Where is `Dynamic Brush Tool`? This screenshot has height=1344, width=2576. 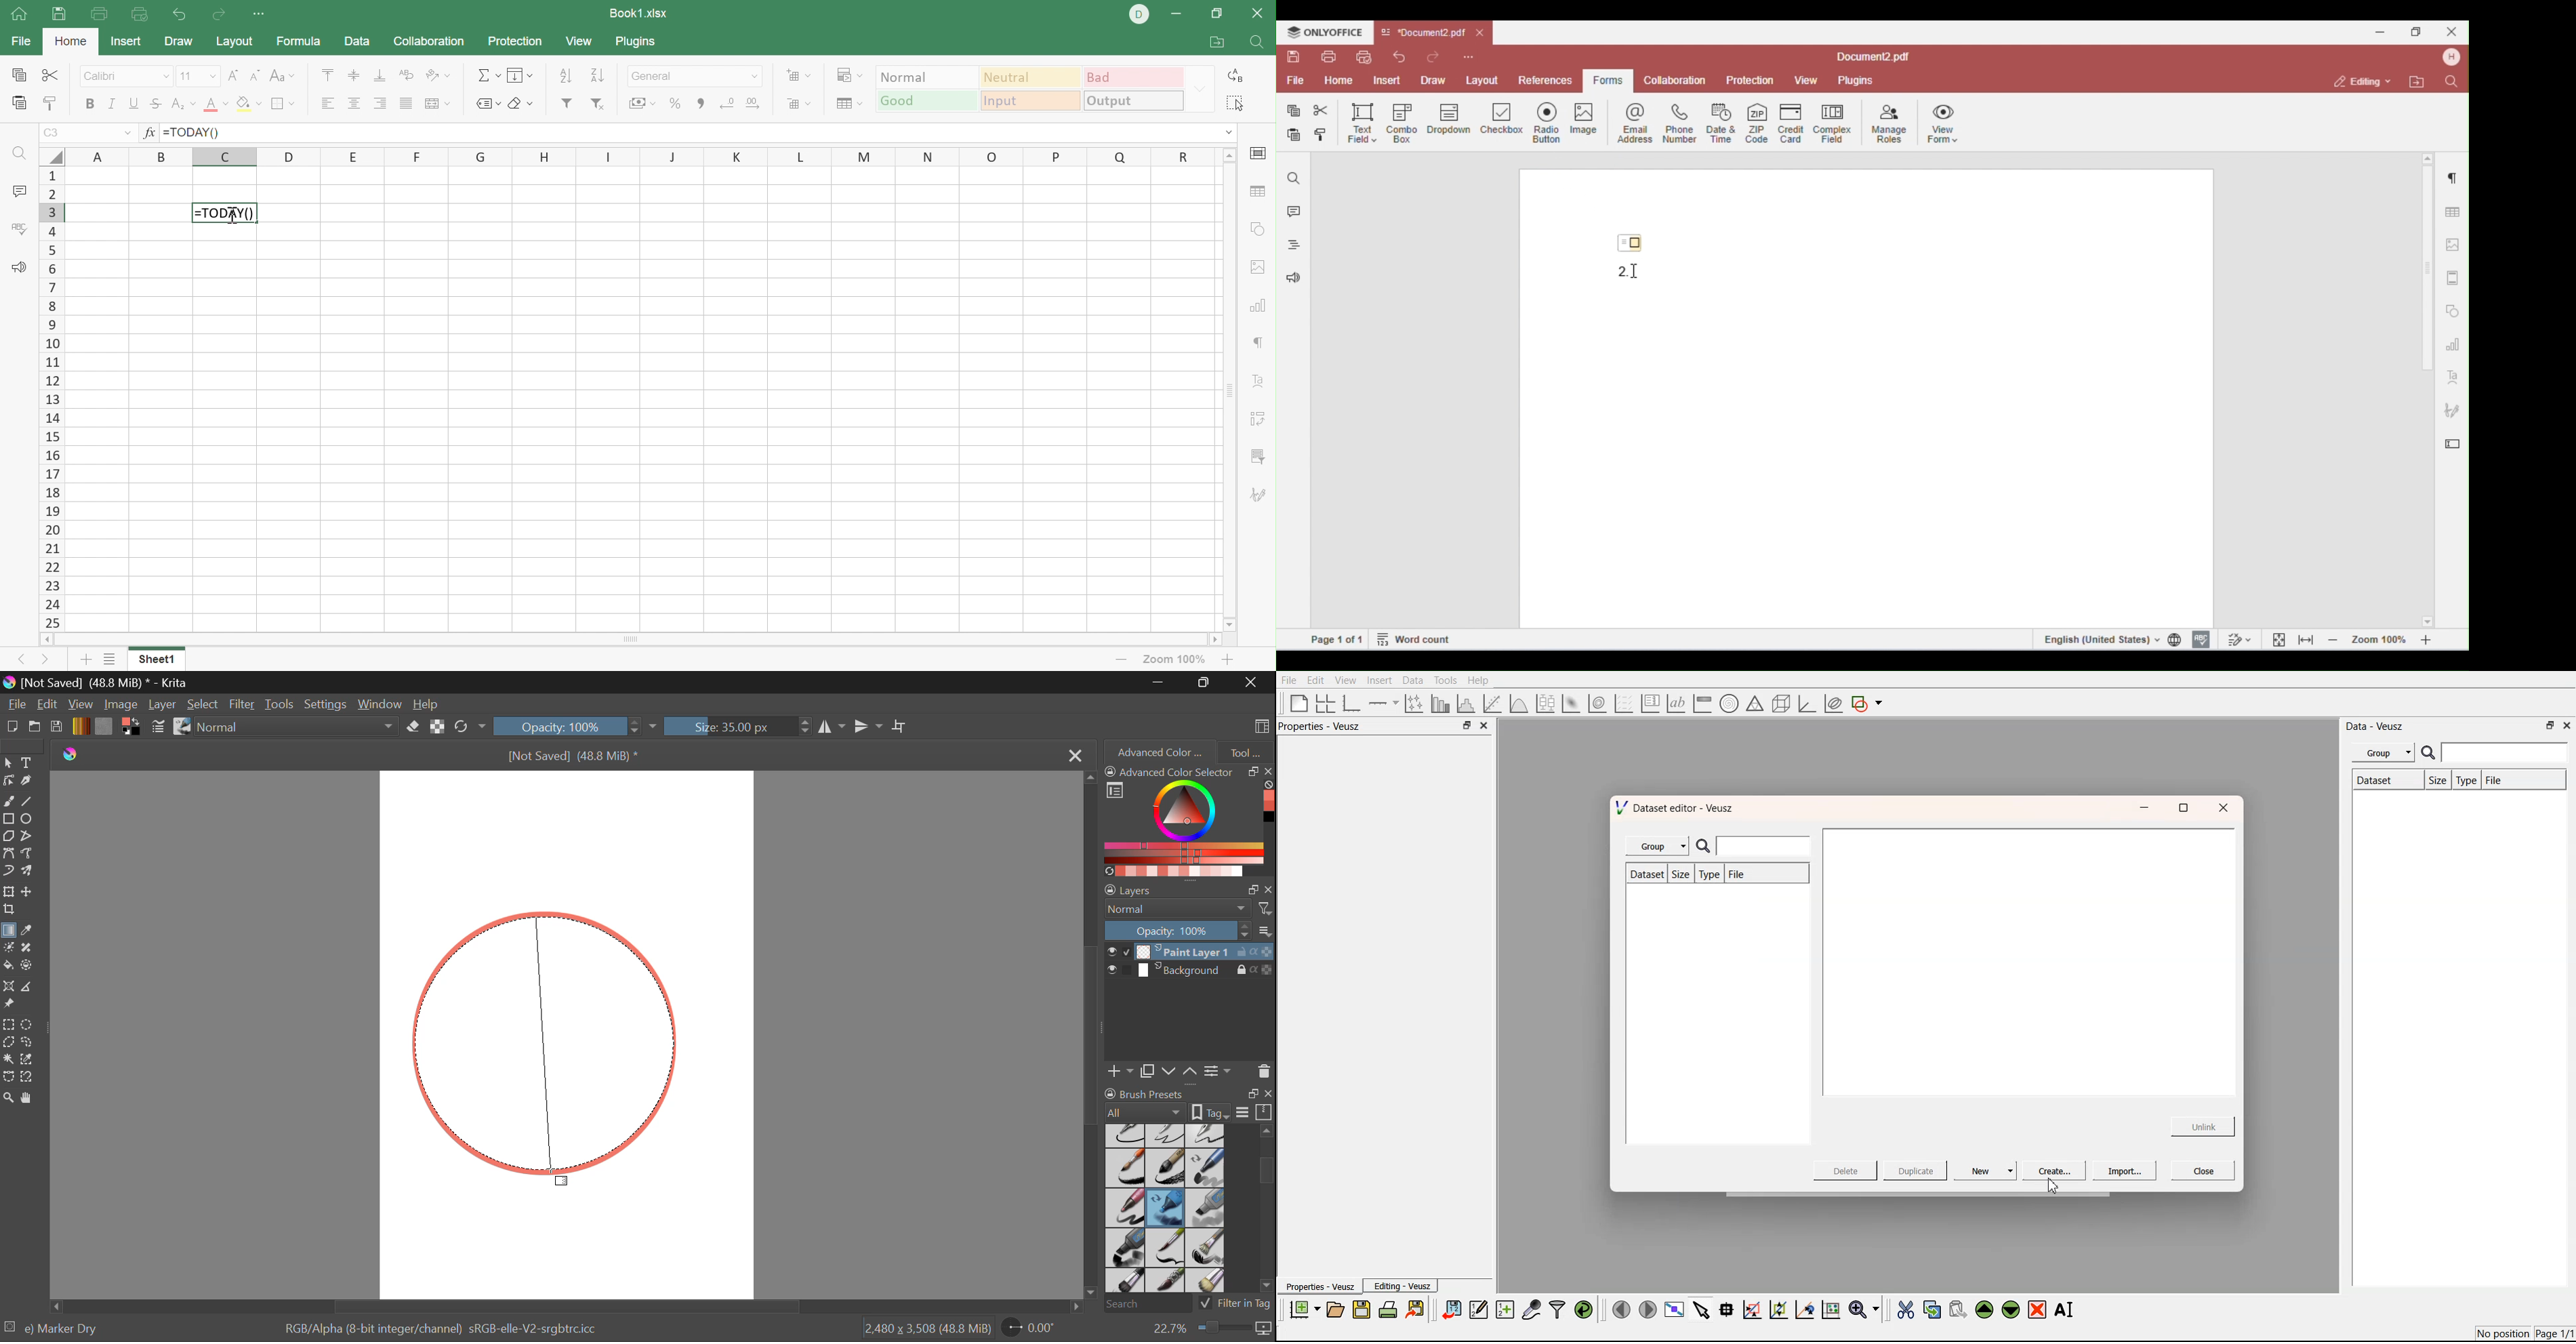
Dynamic Brush Tool is located at coordinates (8, 872).